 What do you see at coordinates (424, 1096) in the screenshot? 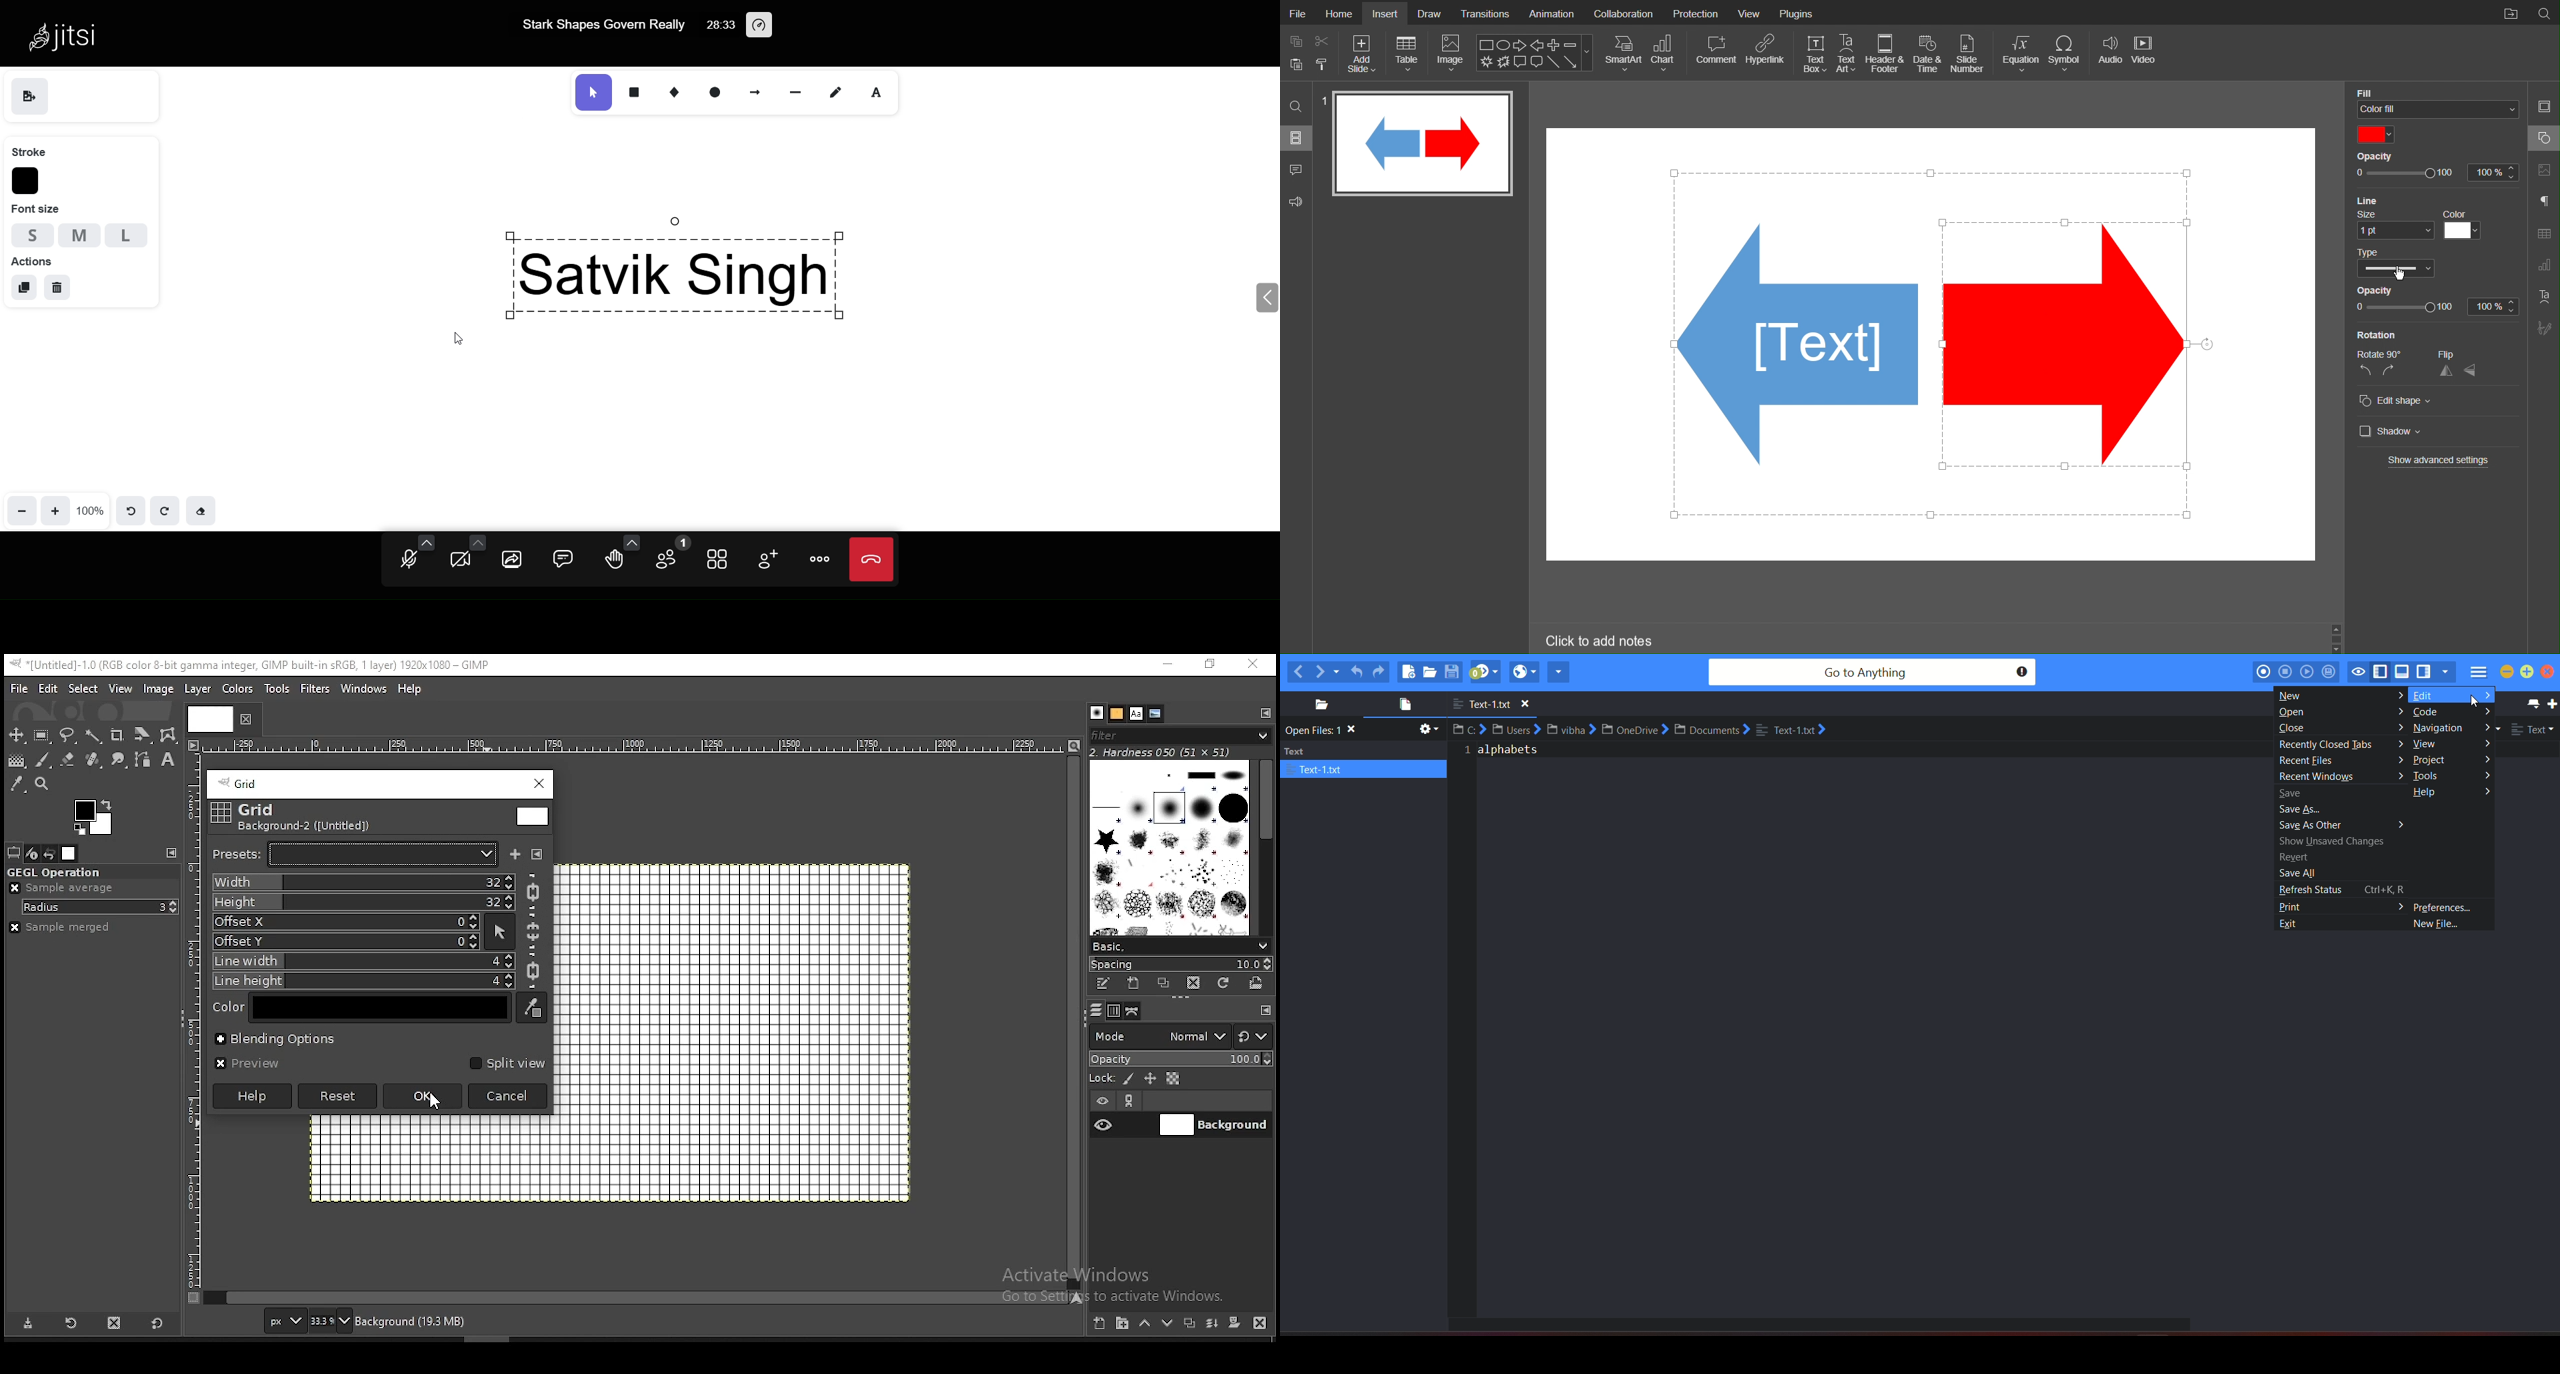
I see `ok` at bounding box center [424, 1096].